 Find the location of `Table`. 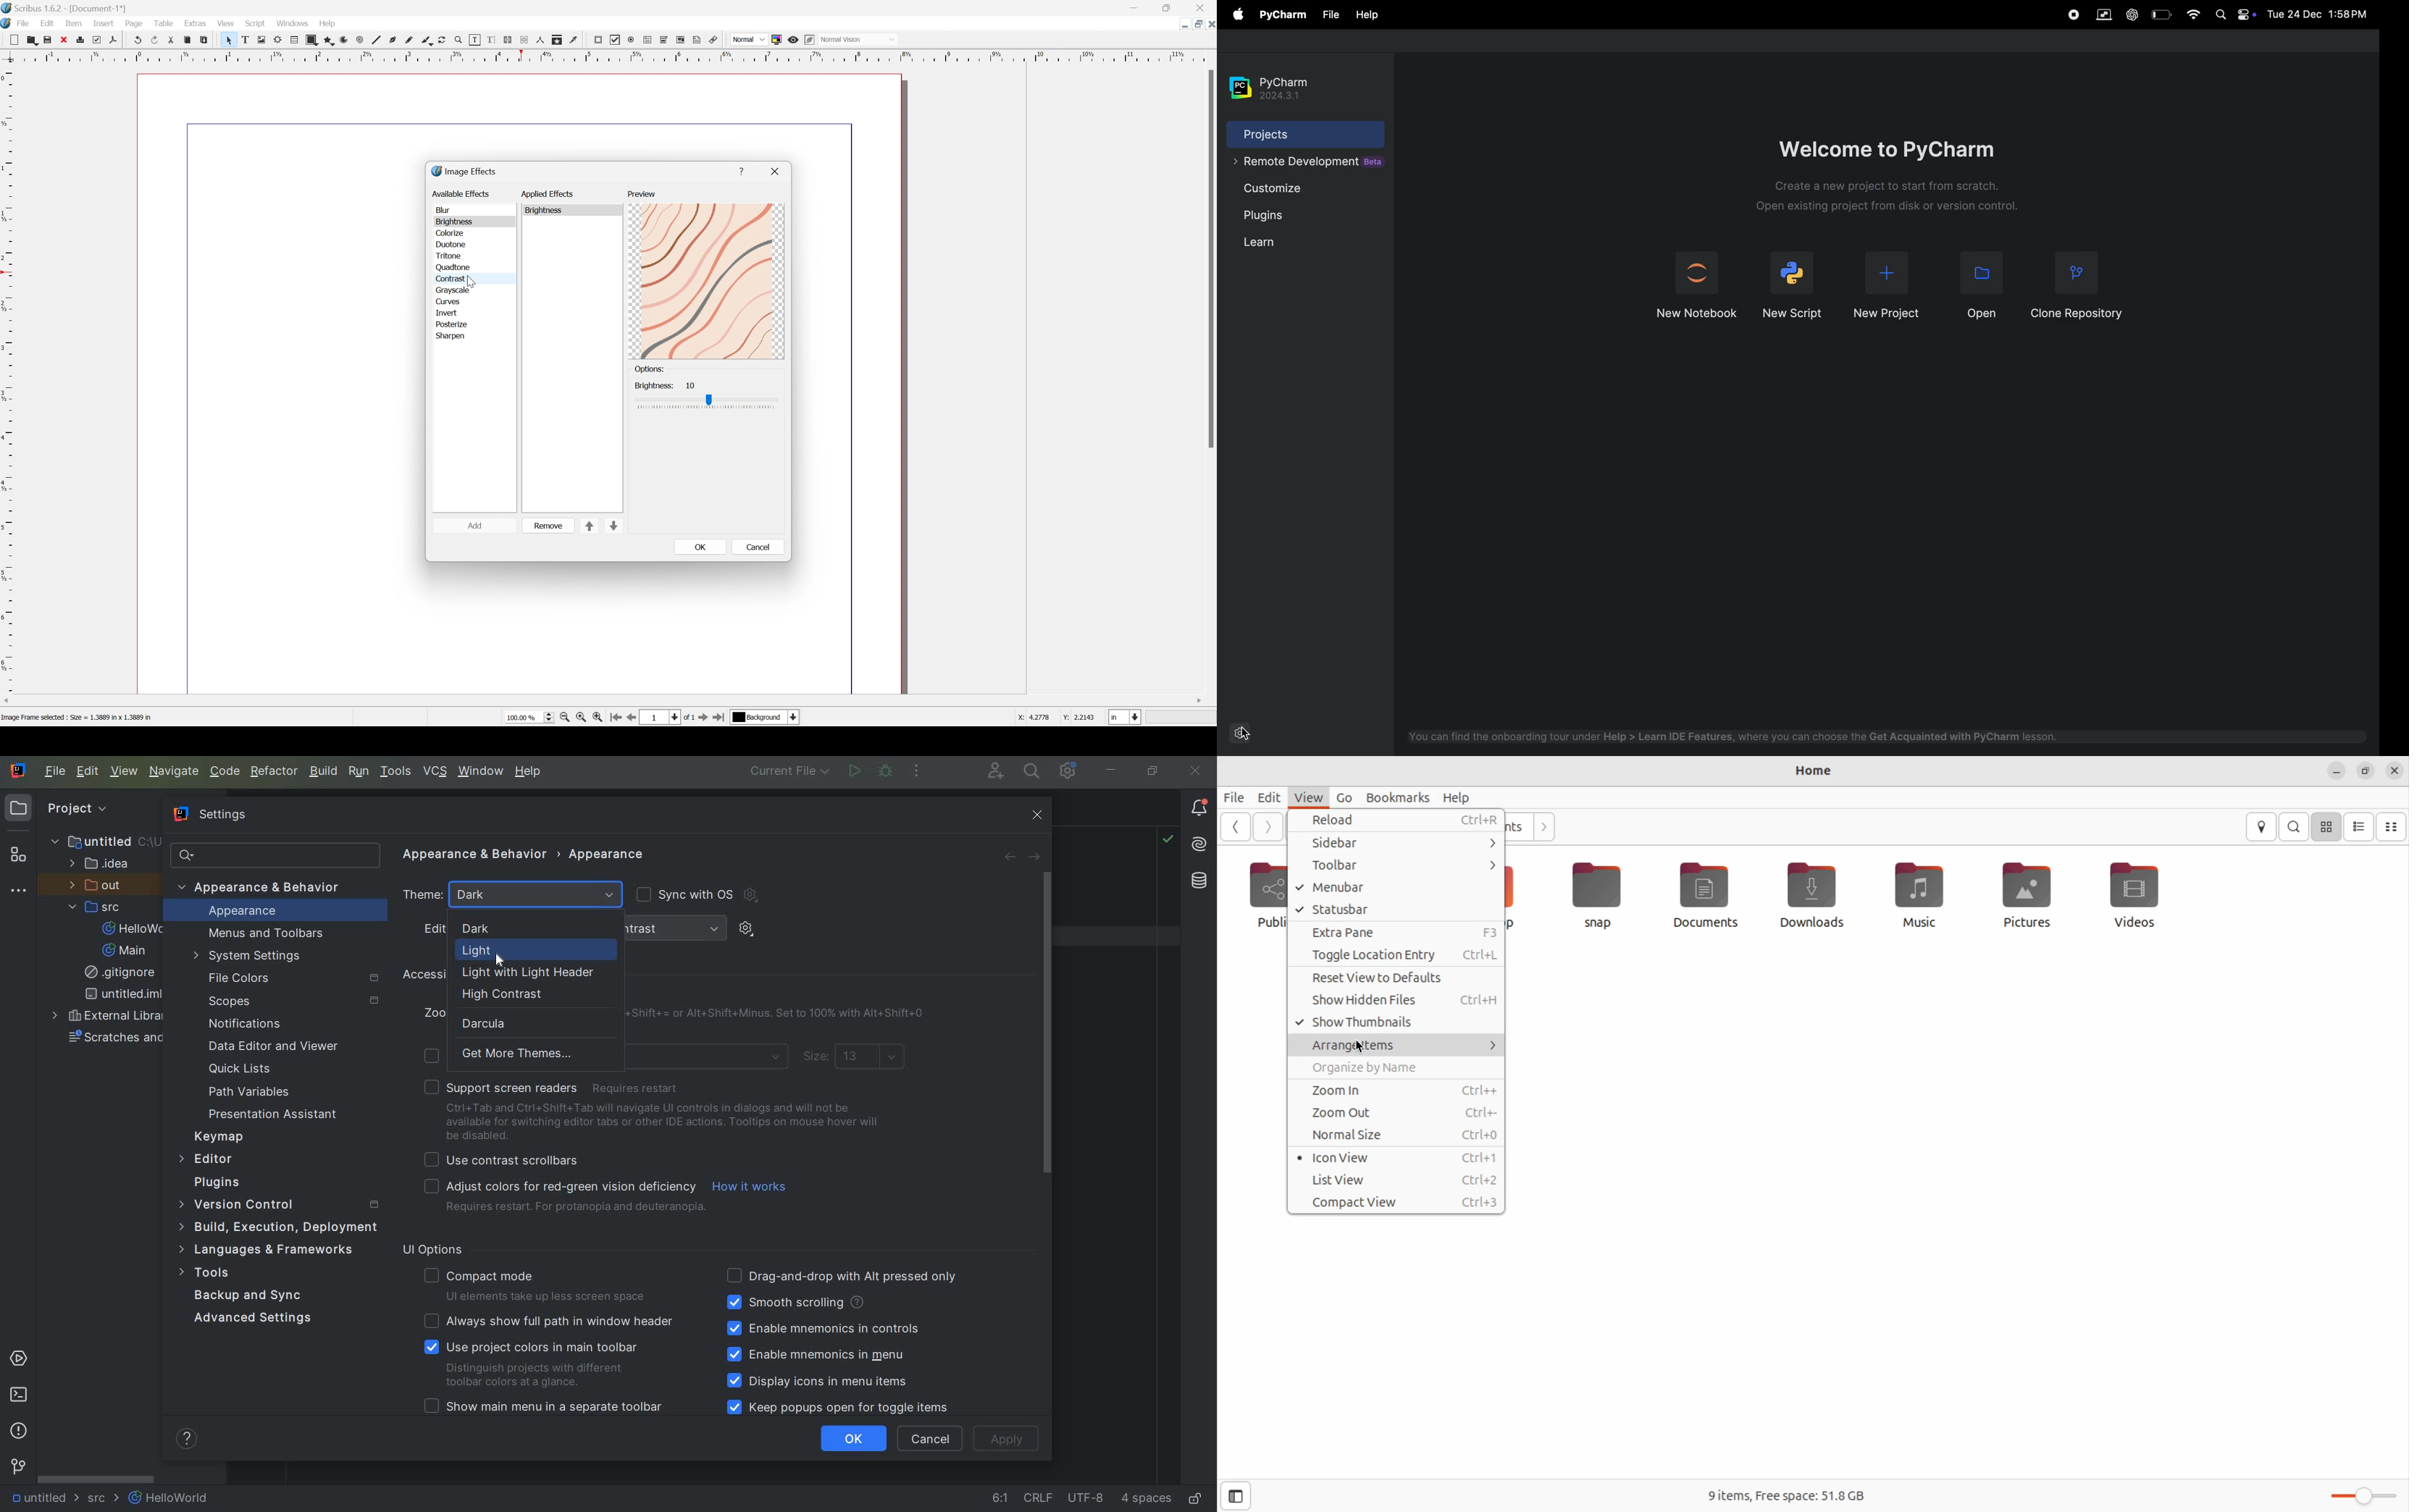

Table is located at coordinates (163, 23).